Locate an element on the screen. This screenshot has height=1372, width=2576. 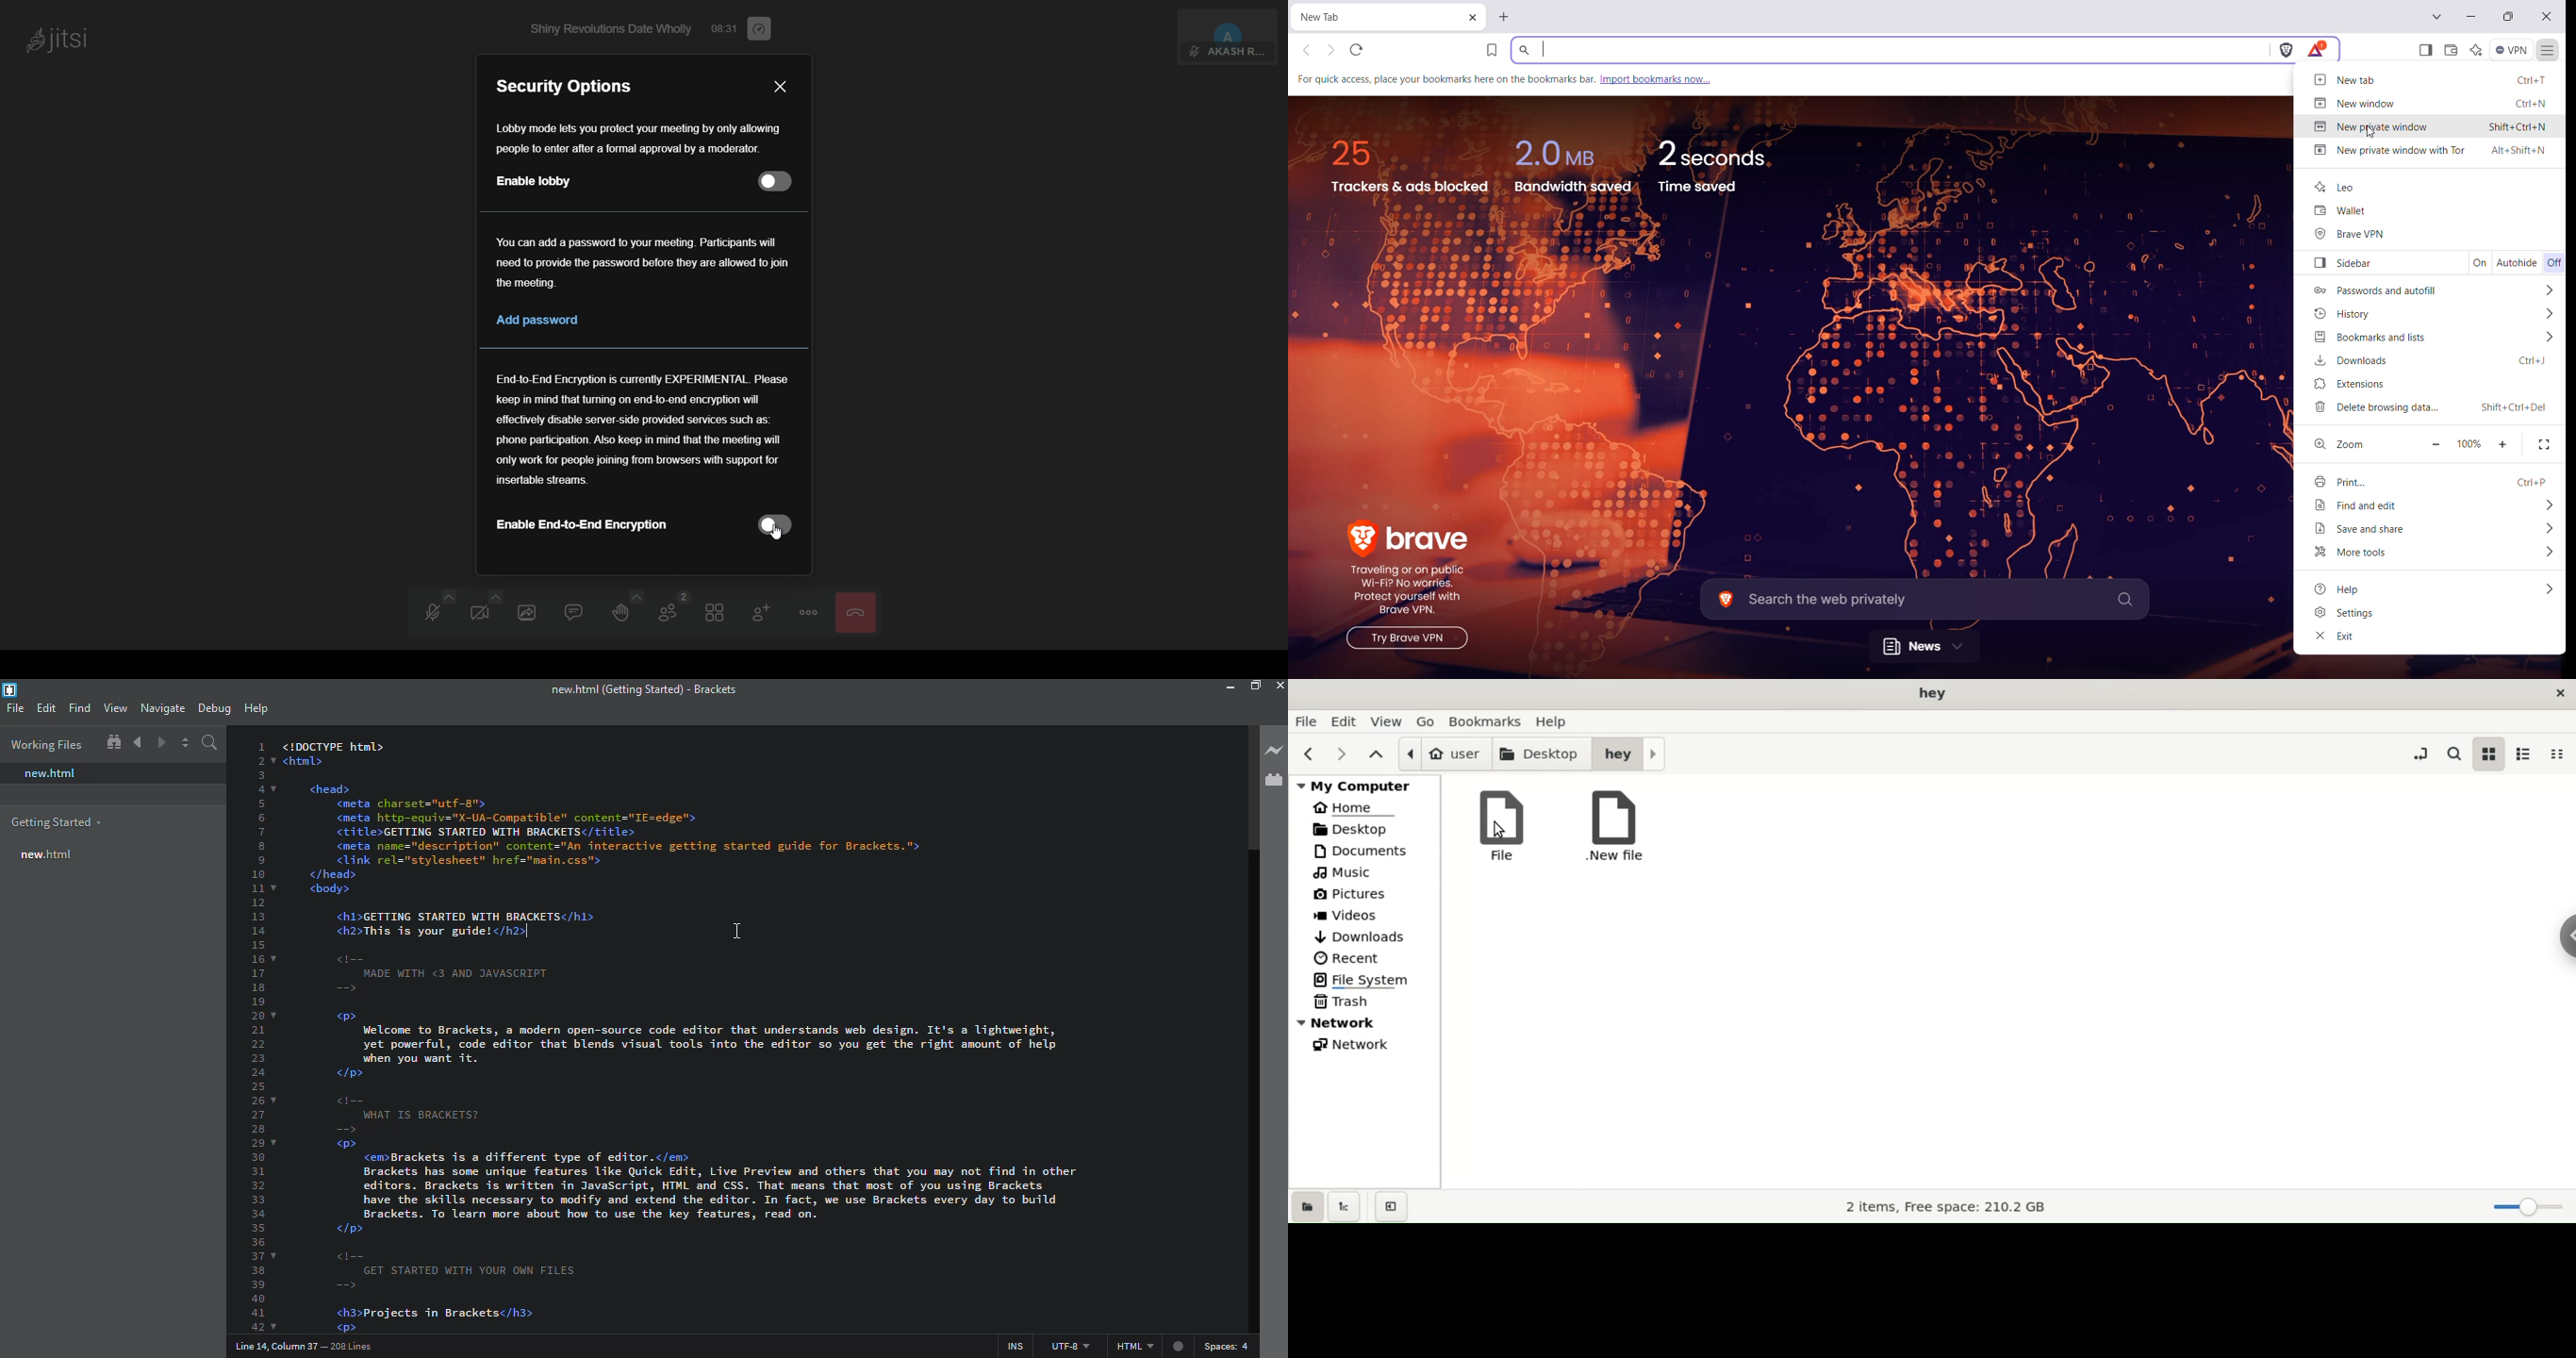
toggle switch is located at coordinates (773, 525).